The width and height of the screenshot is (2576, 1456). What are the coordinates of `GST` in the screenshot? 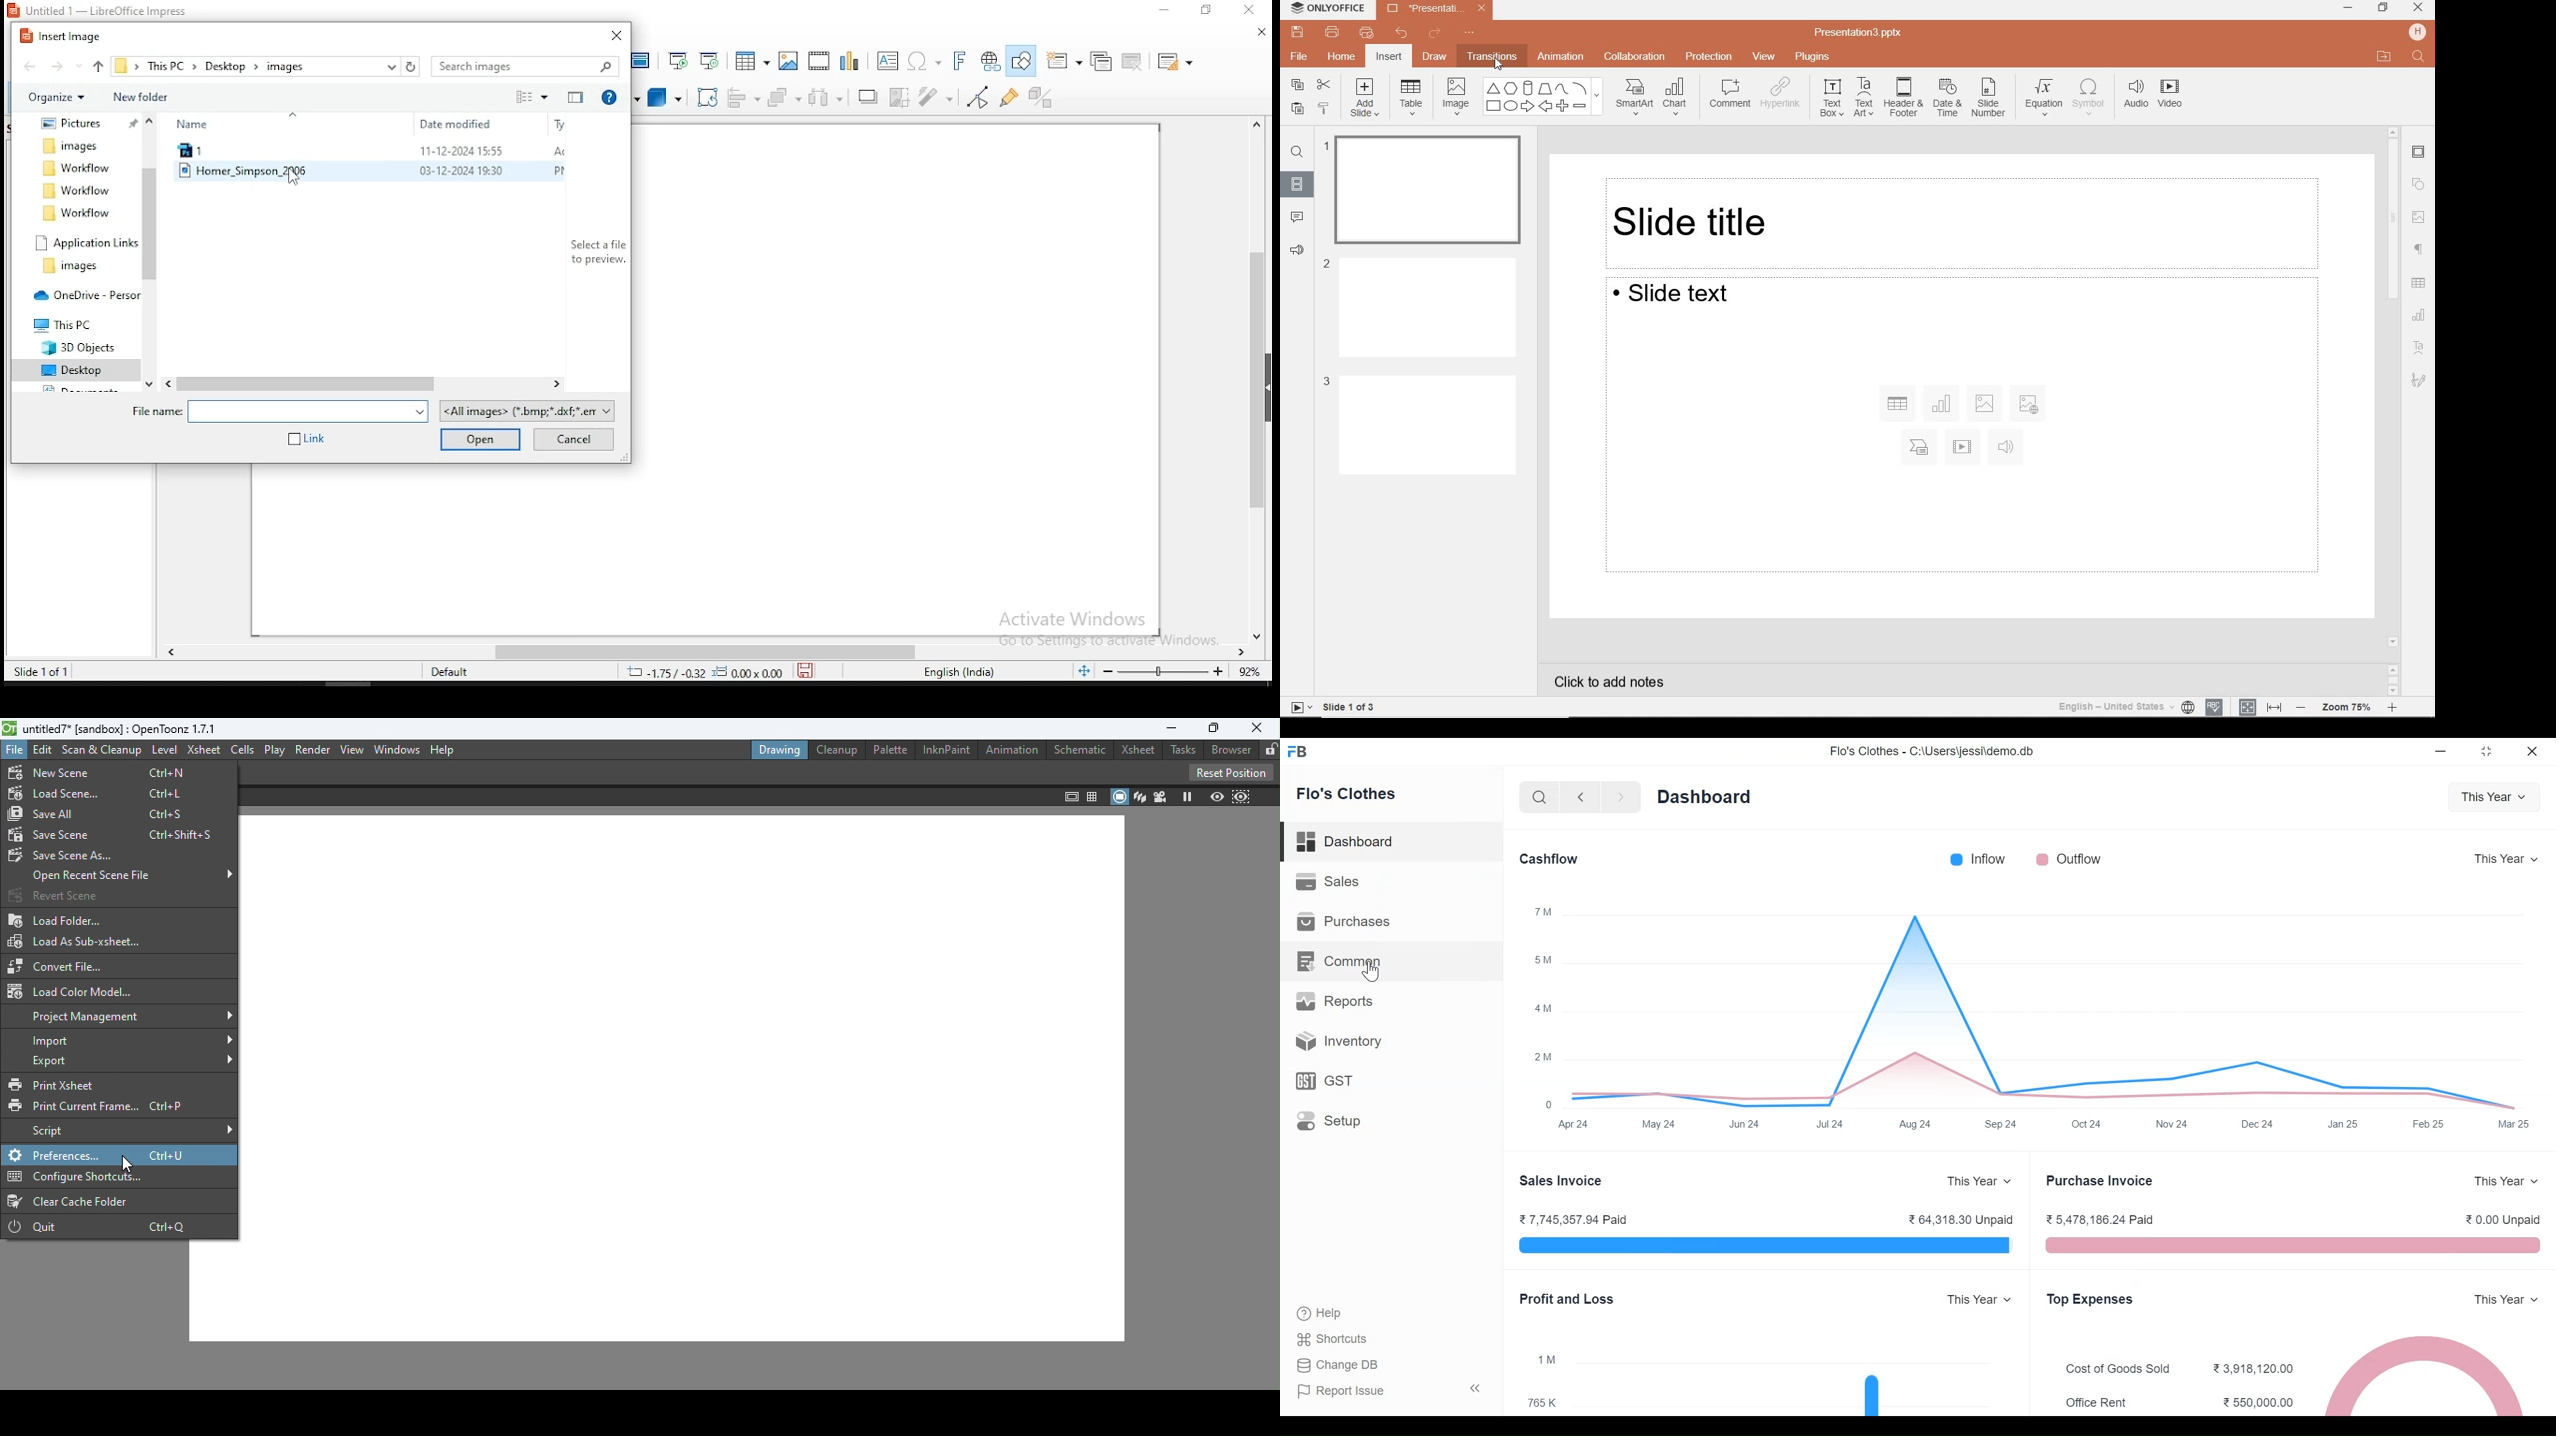 It's located at (1326, 1080).